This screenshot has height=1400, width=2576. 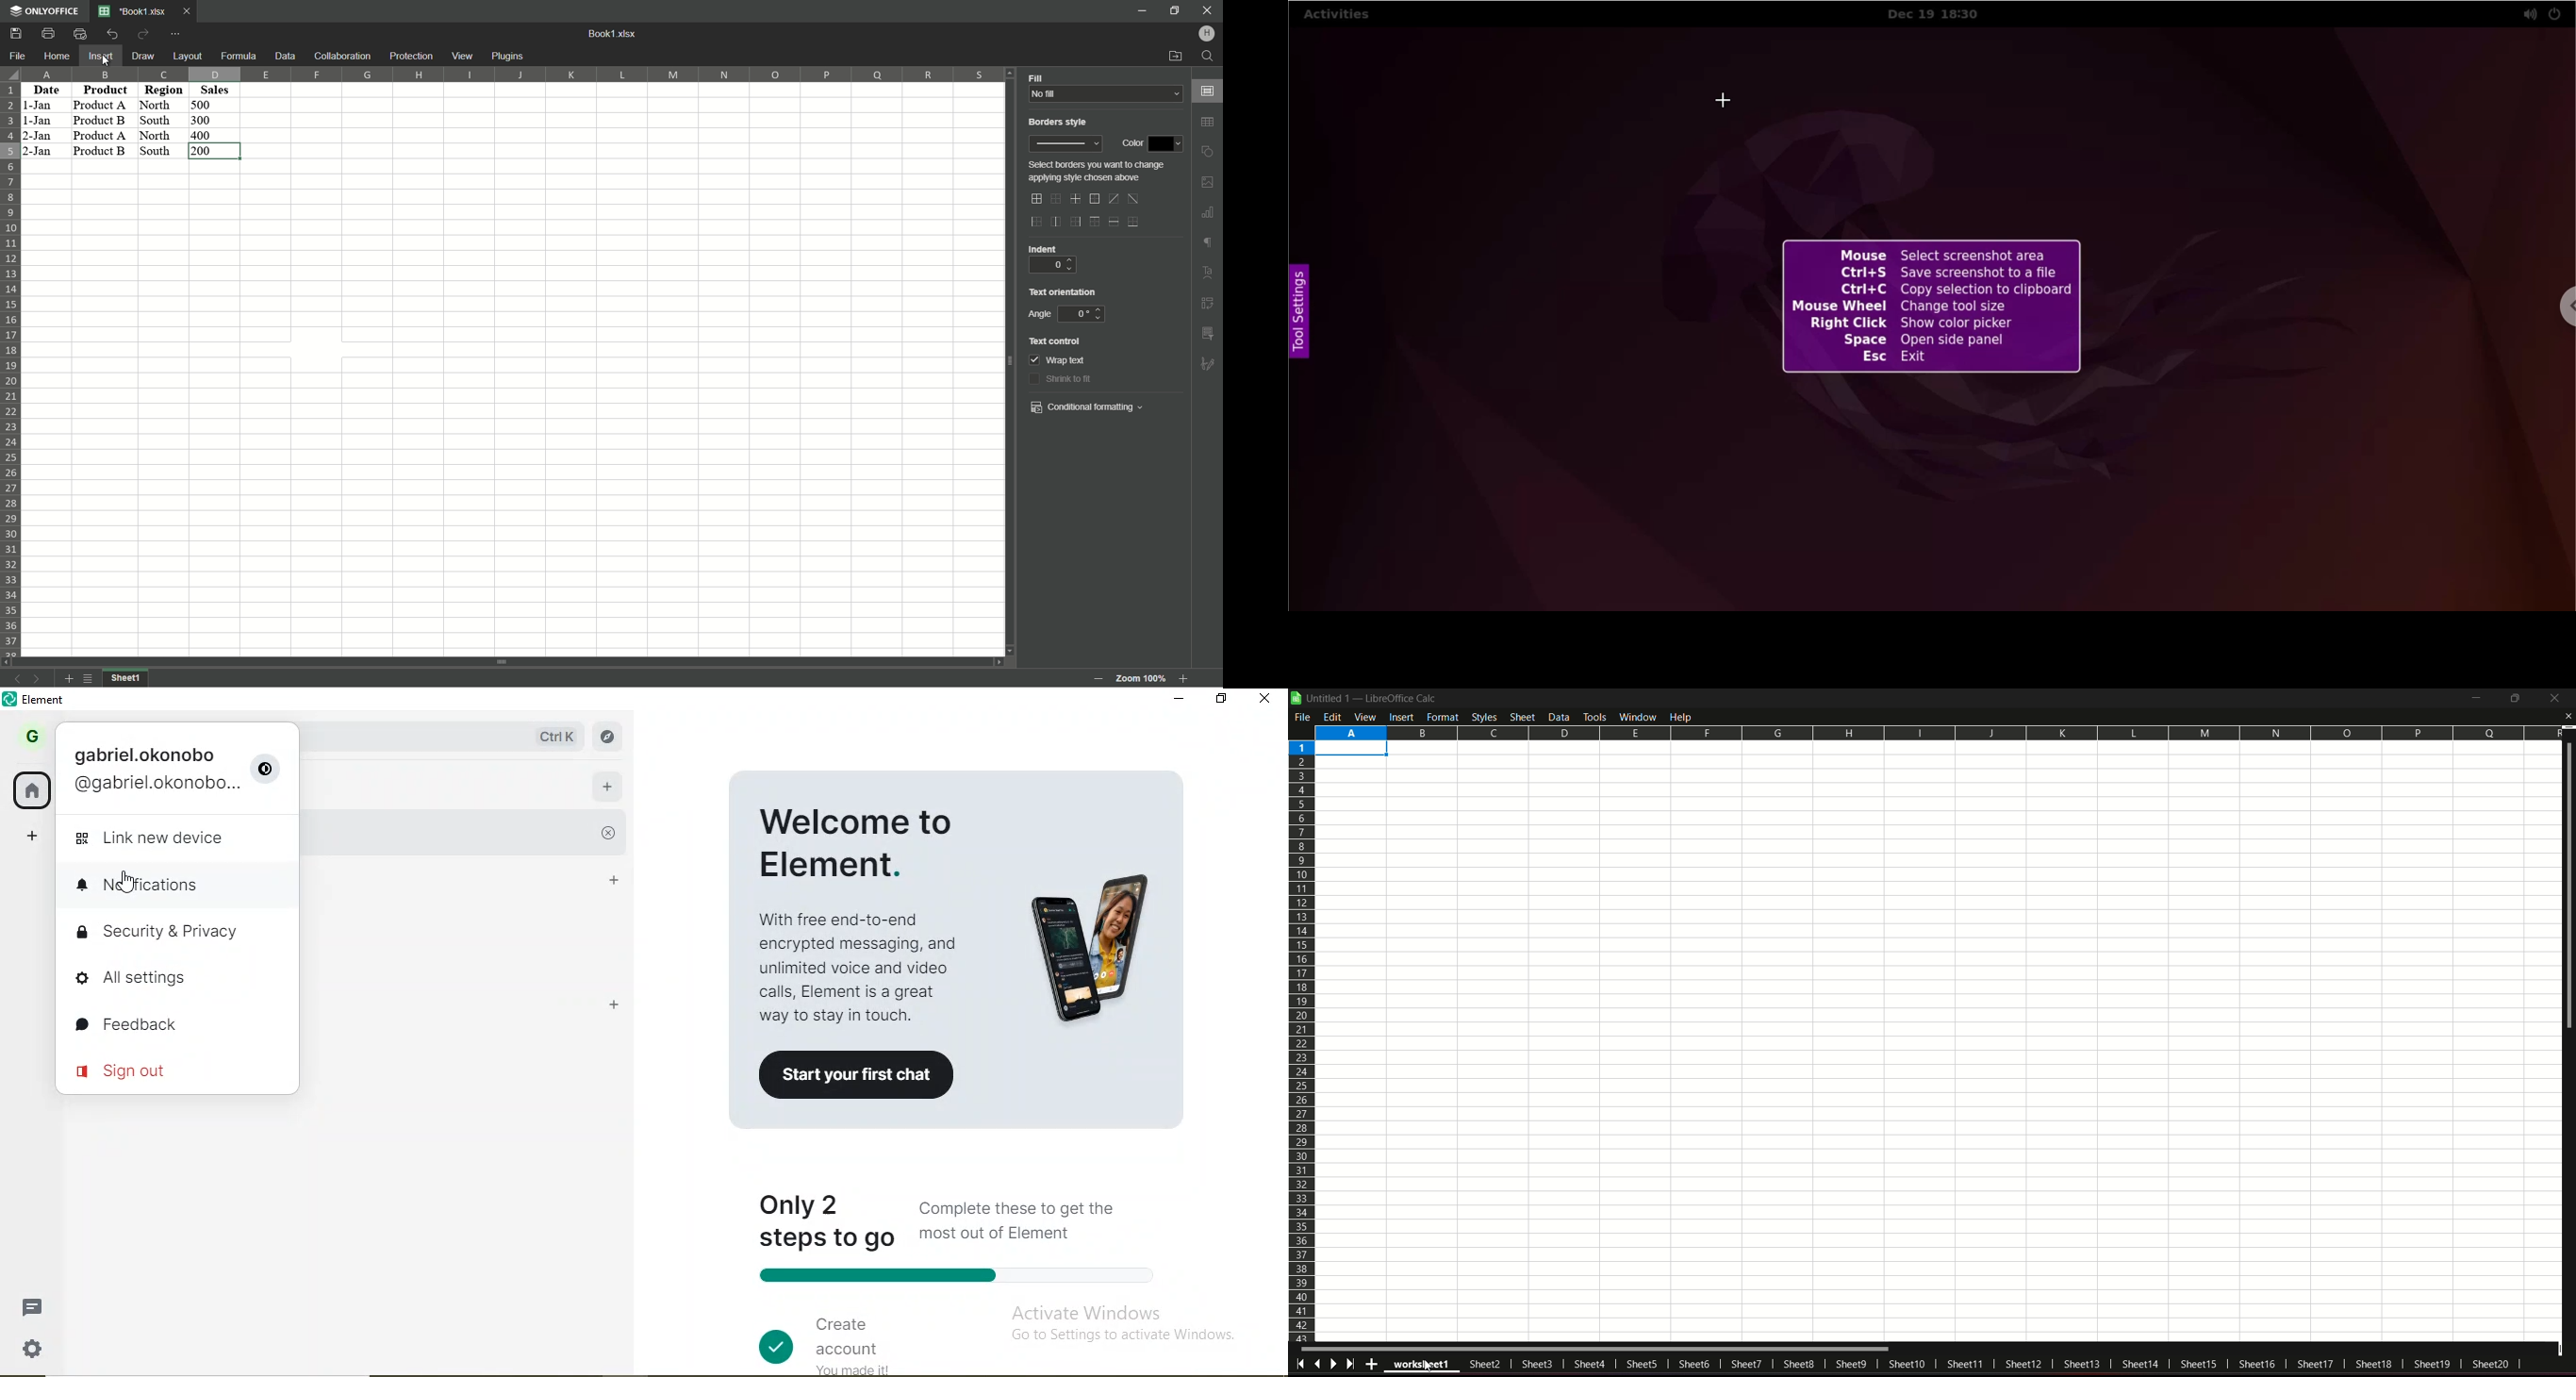 What do you see at coordinates (238, 56) in the screenshot?
I see `Formula` at bounding box center [238, 56].